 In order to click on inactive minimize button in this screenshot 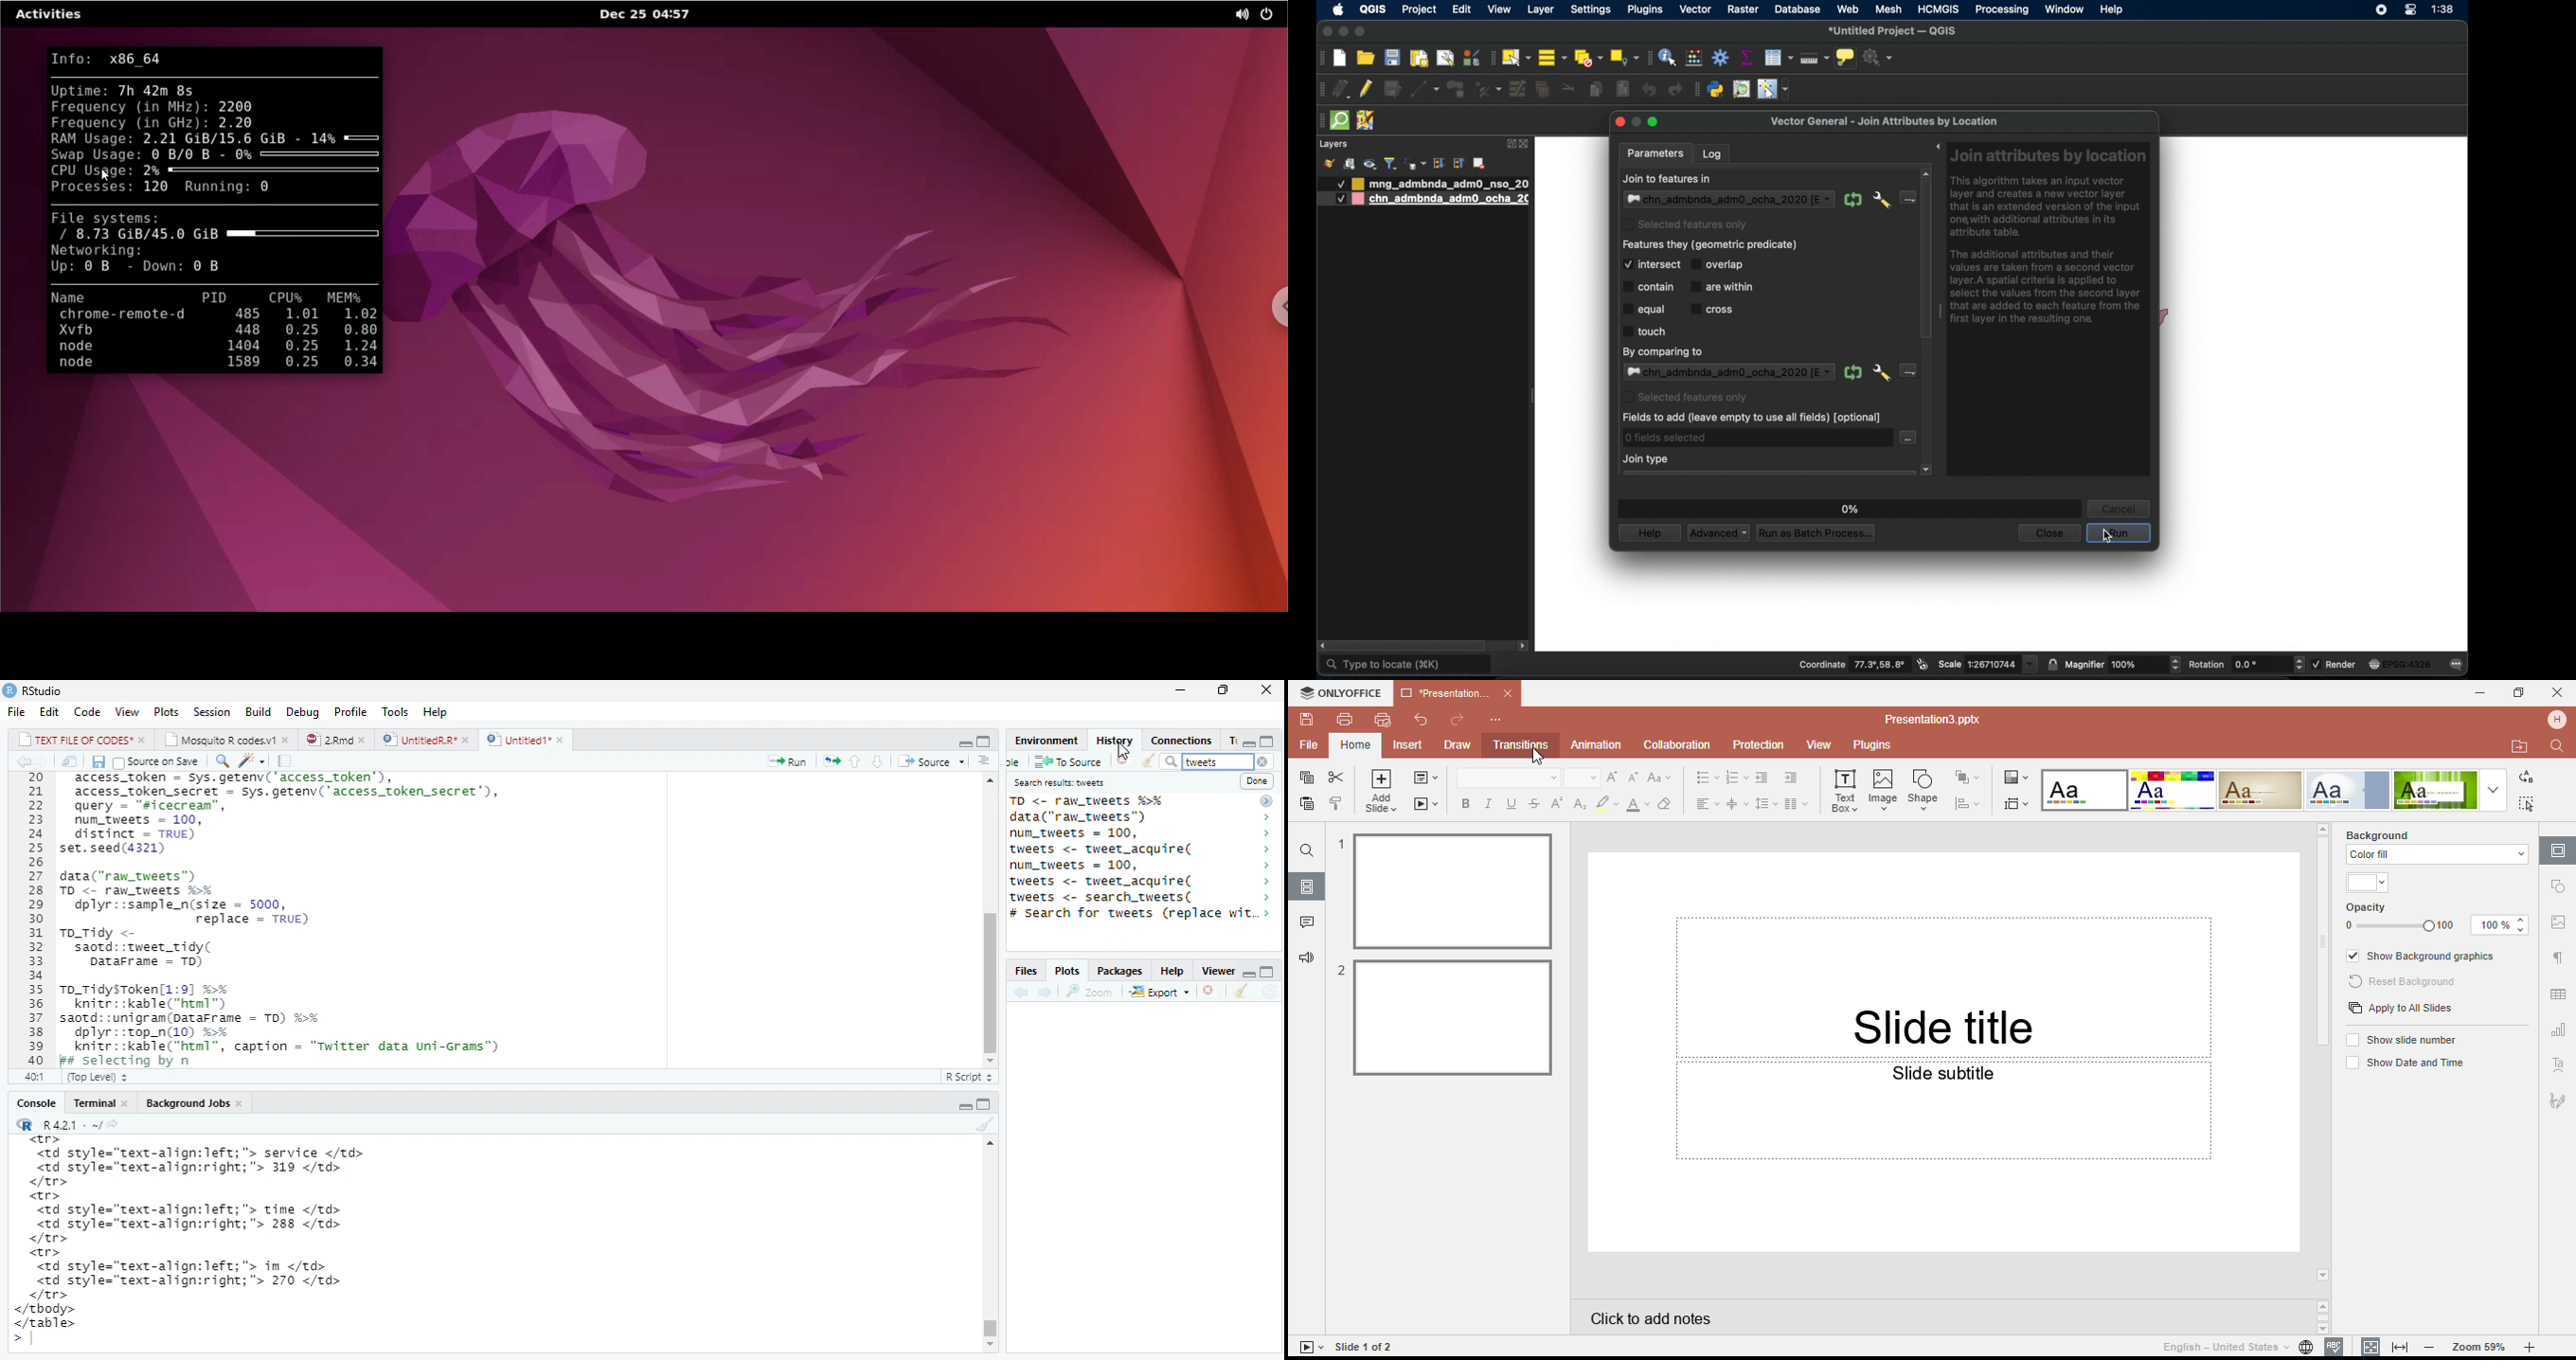, I will do `click(1636, 123)`.